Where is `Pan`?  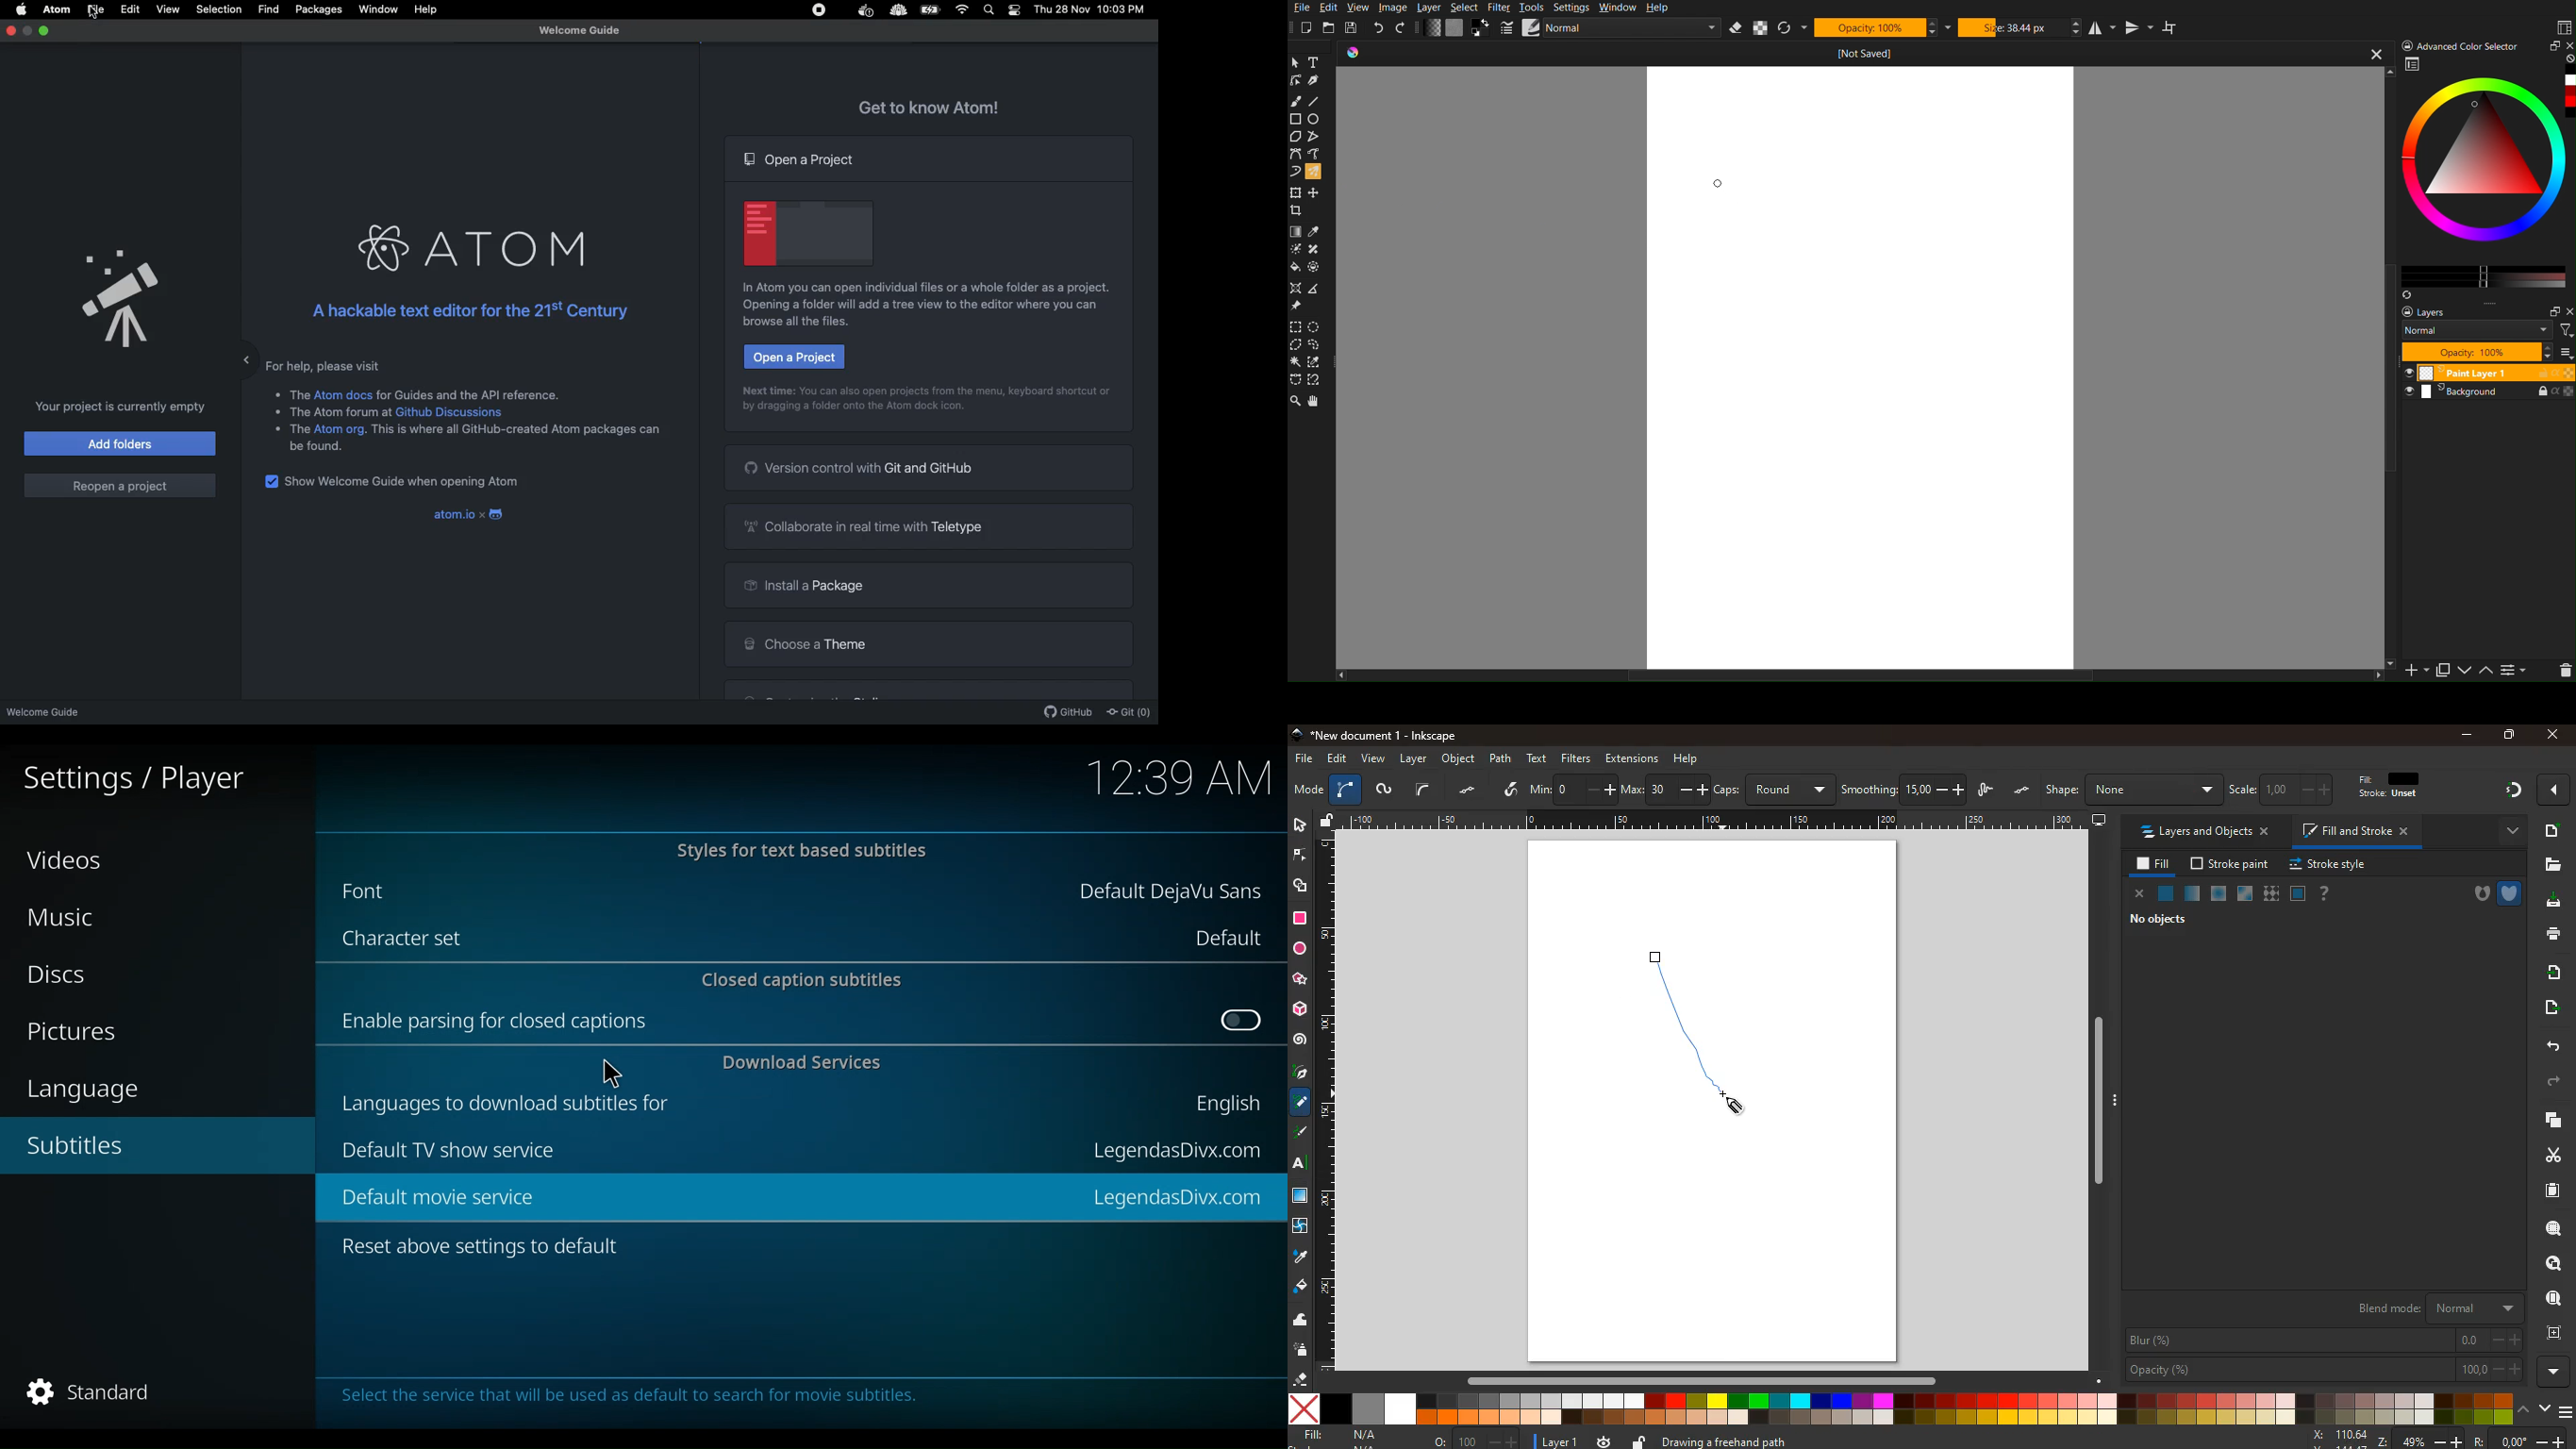 Pan is located at coordinates (1317, 402).